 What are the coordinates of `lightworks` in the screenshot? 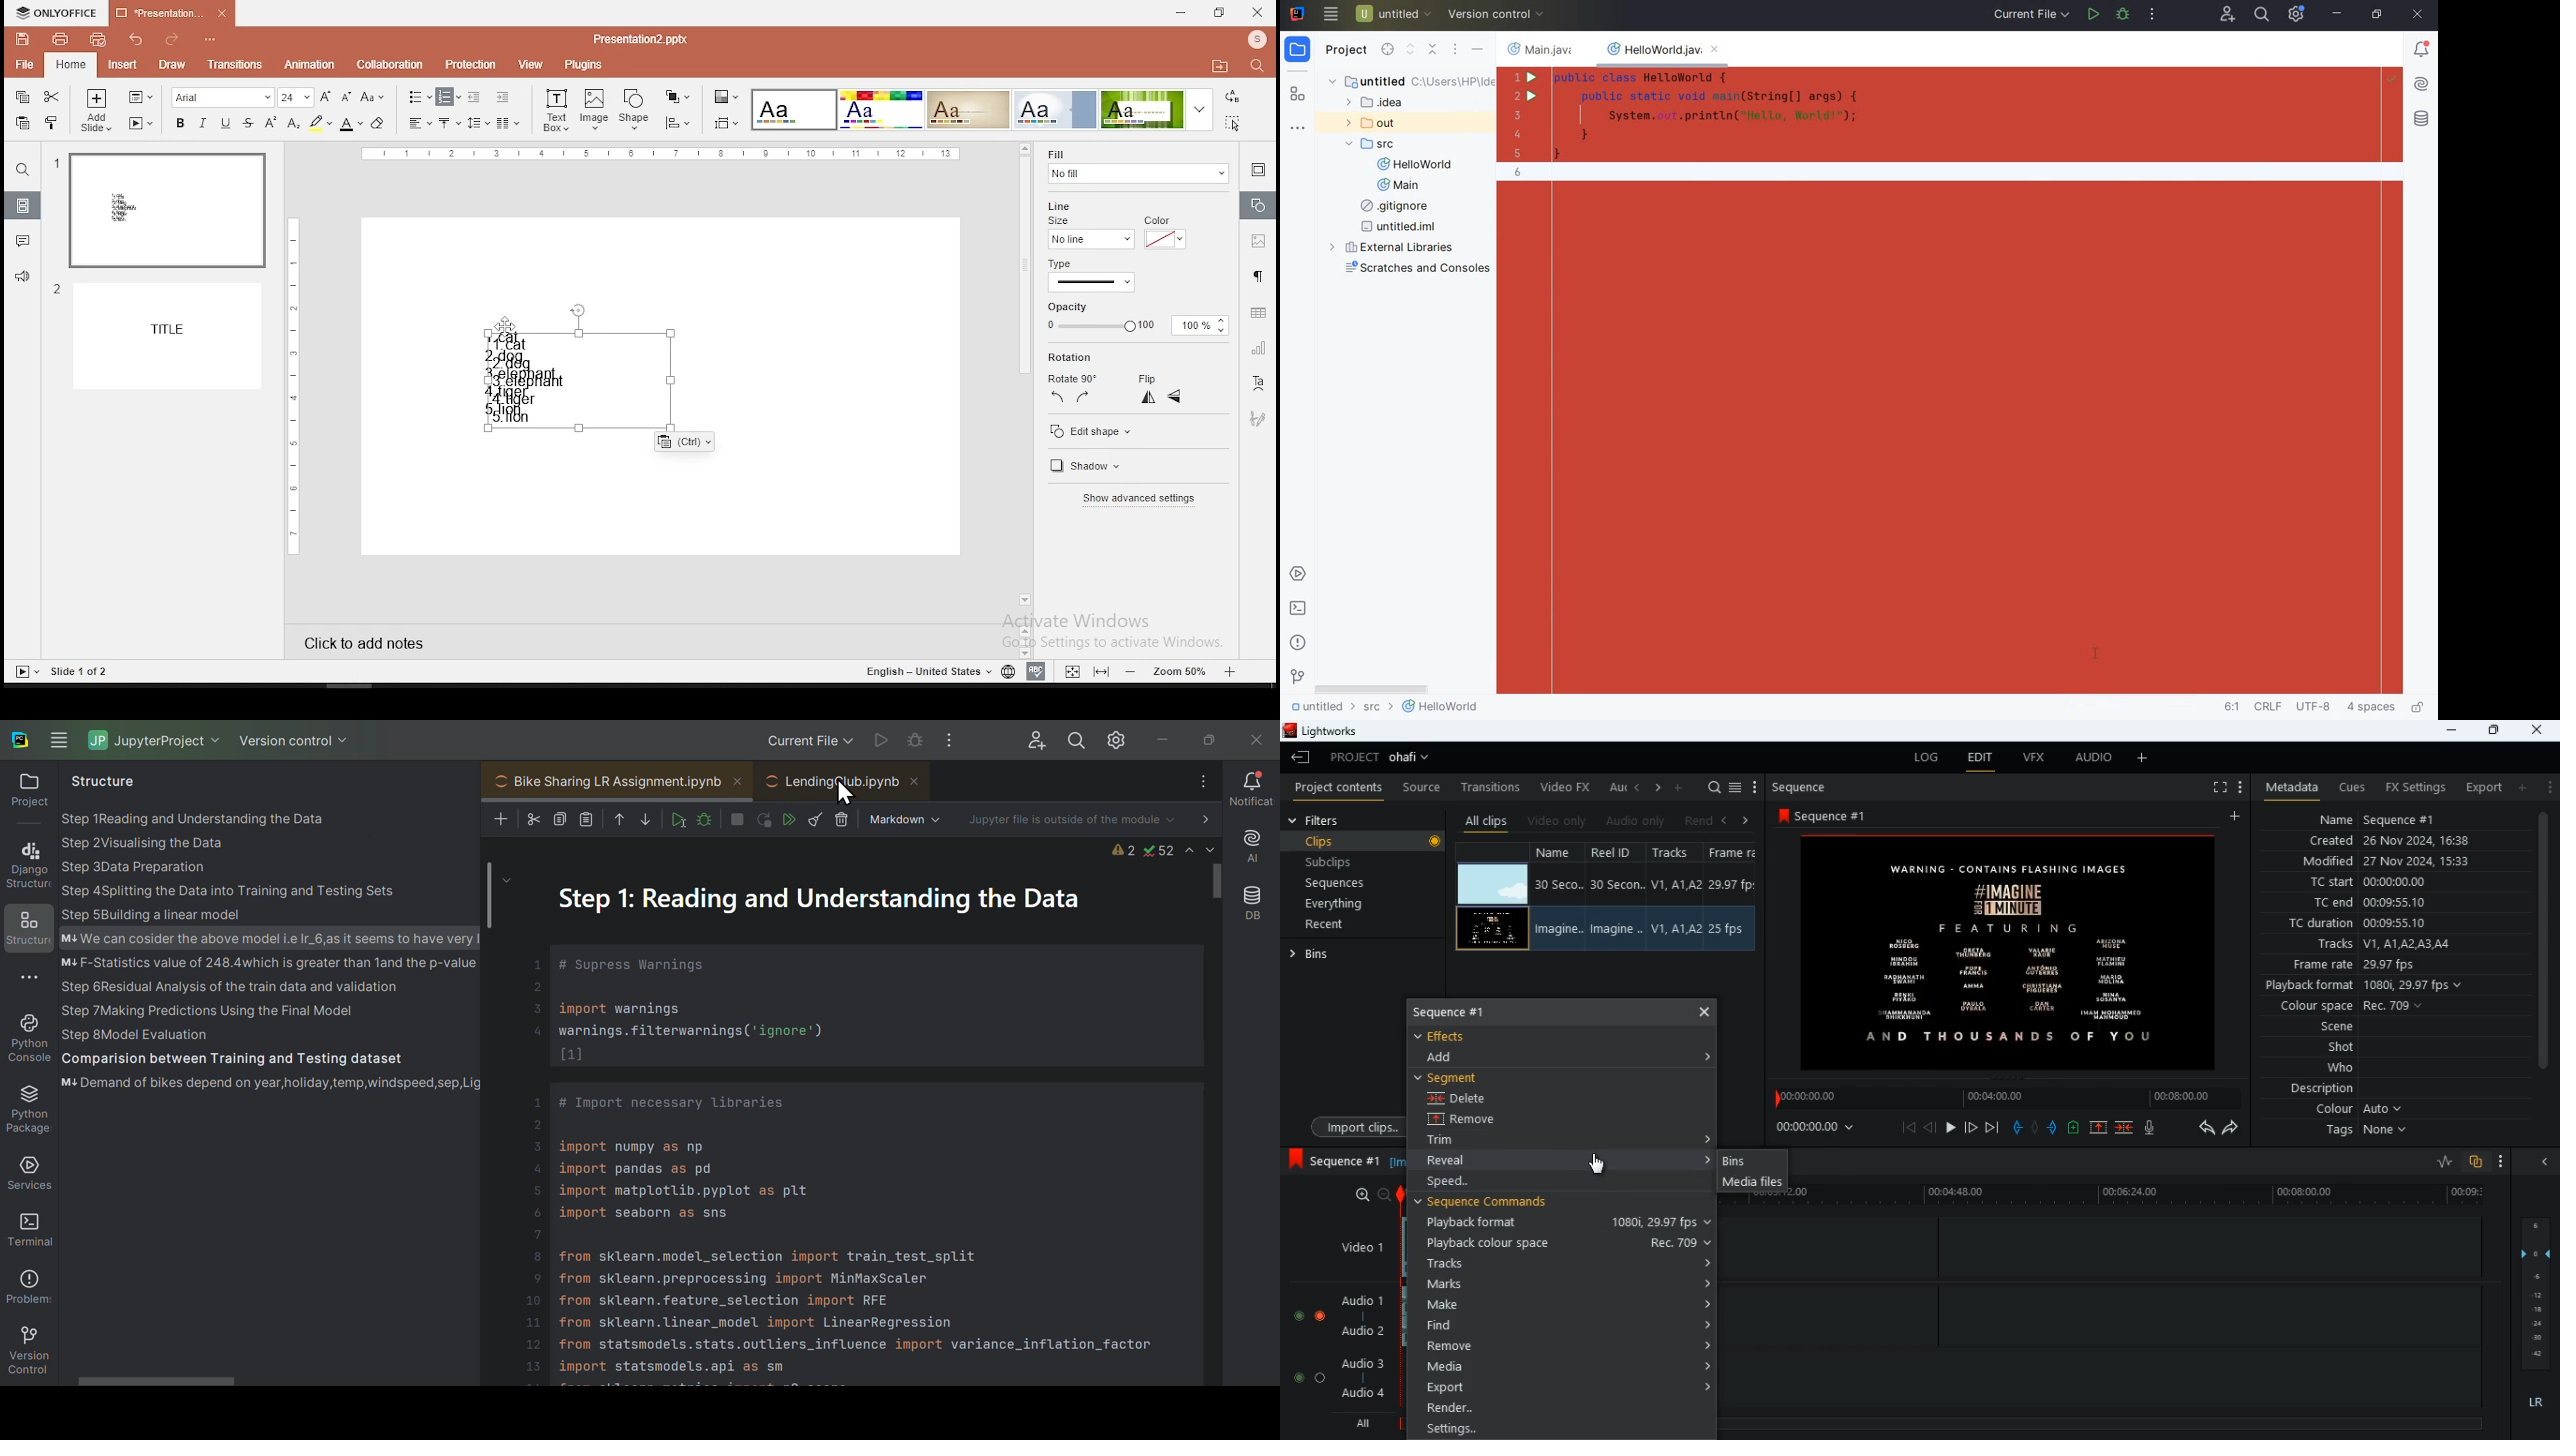 It's located at (1323, 731).